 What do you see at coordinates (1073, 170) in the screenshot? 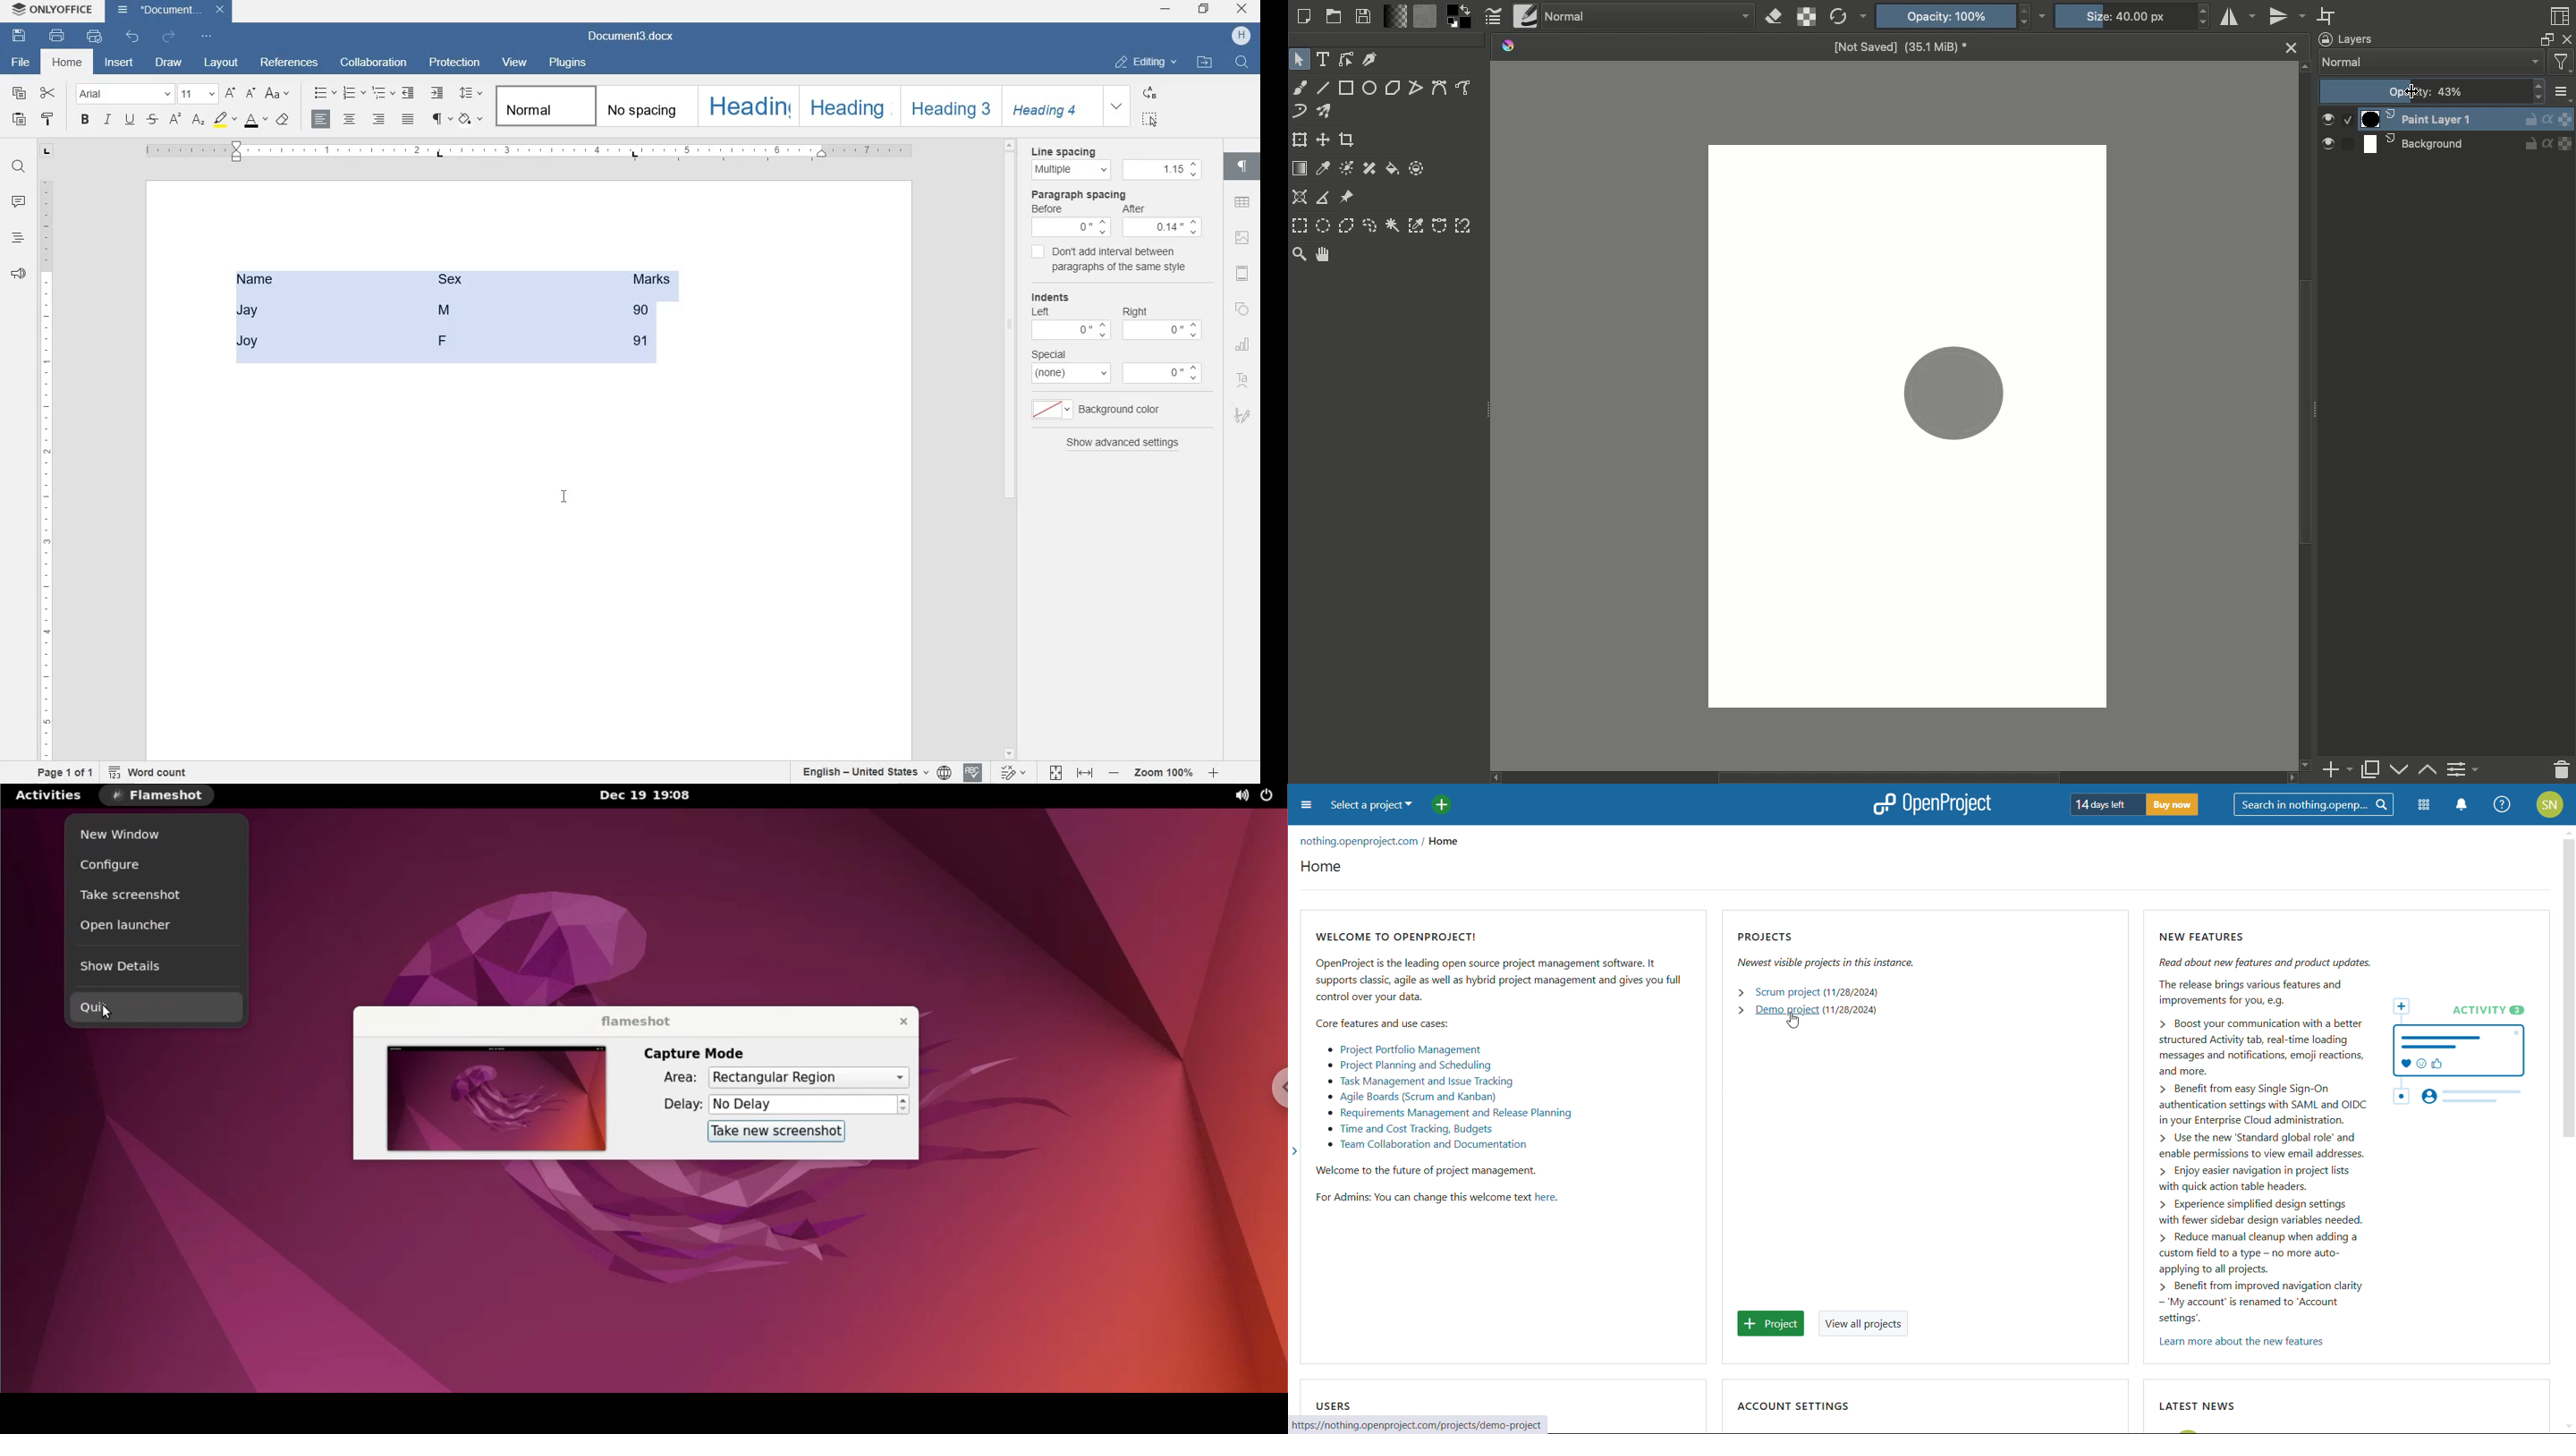
I see `Multiple` at bounding box center [1073, 170].